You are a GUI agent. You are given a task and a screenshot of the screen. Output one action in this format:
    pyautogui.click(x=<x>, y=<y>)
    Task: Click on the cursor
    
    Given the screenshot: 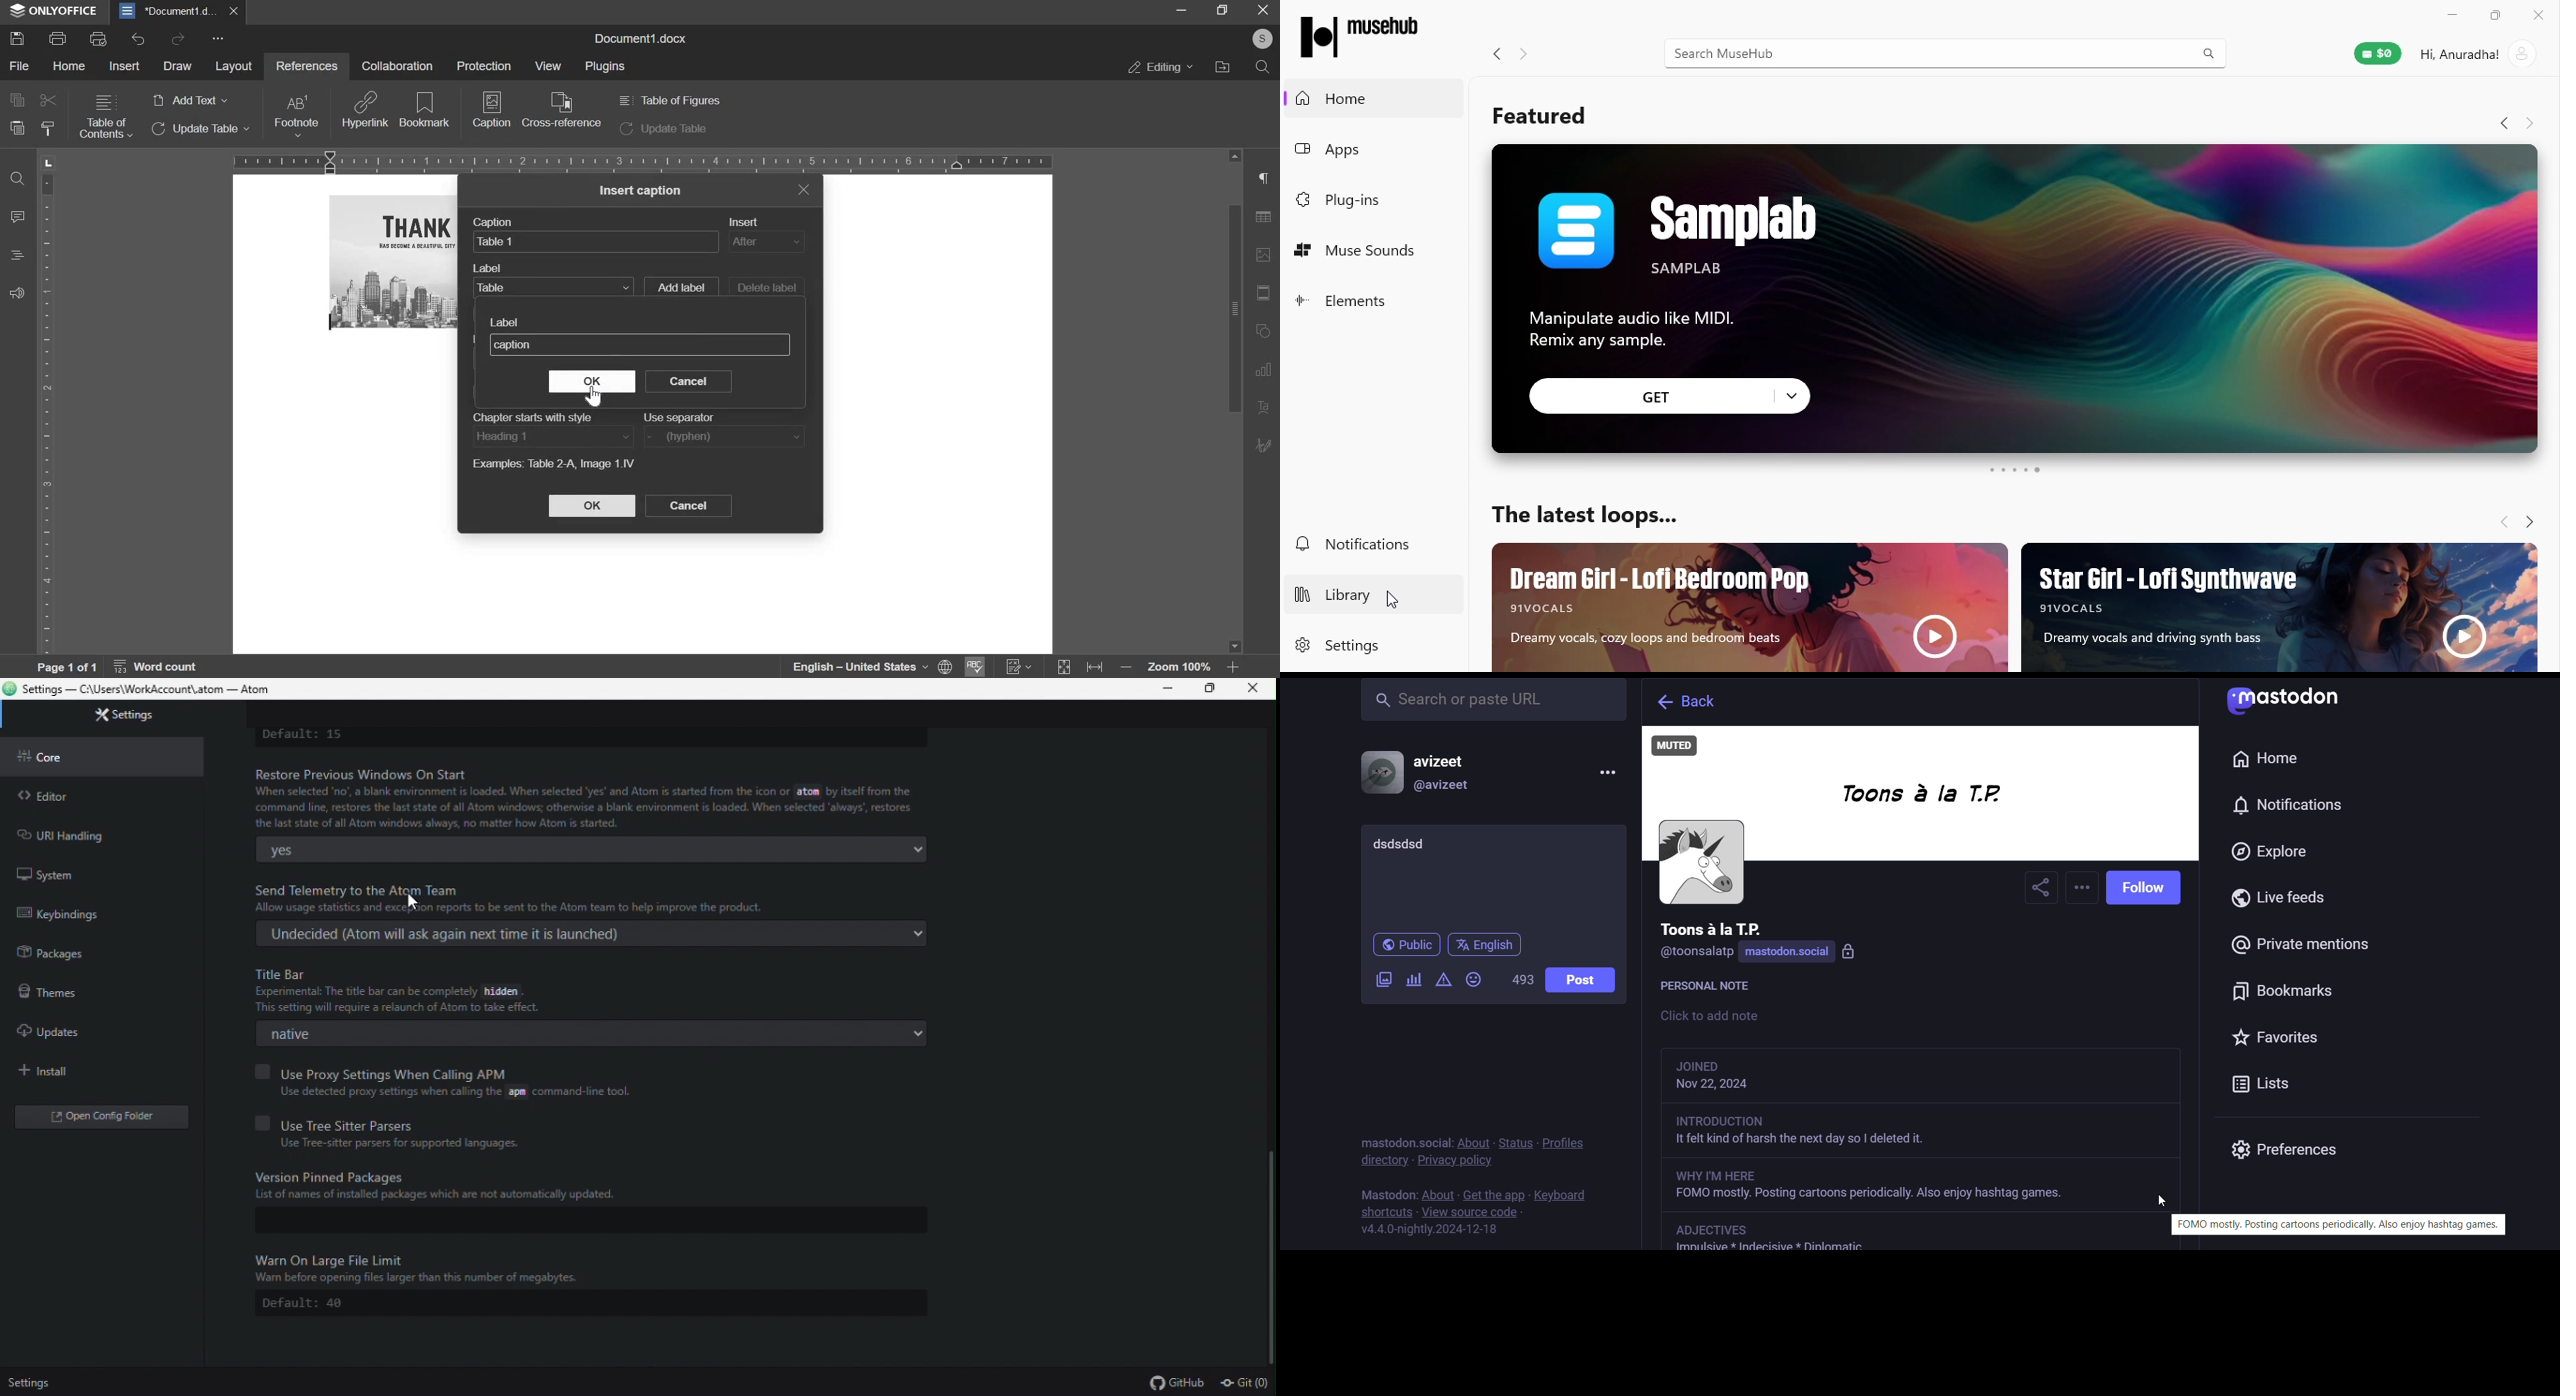 What is the action you would take?
    pyautogui.click(x=2161, y=1200)
    